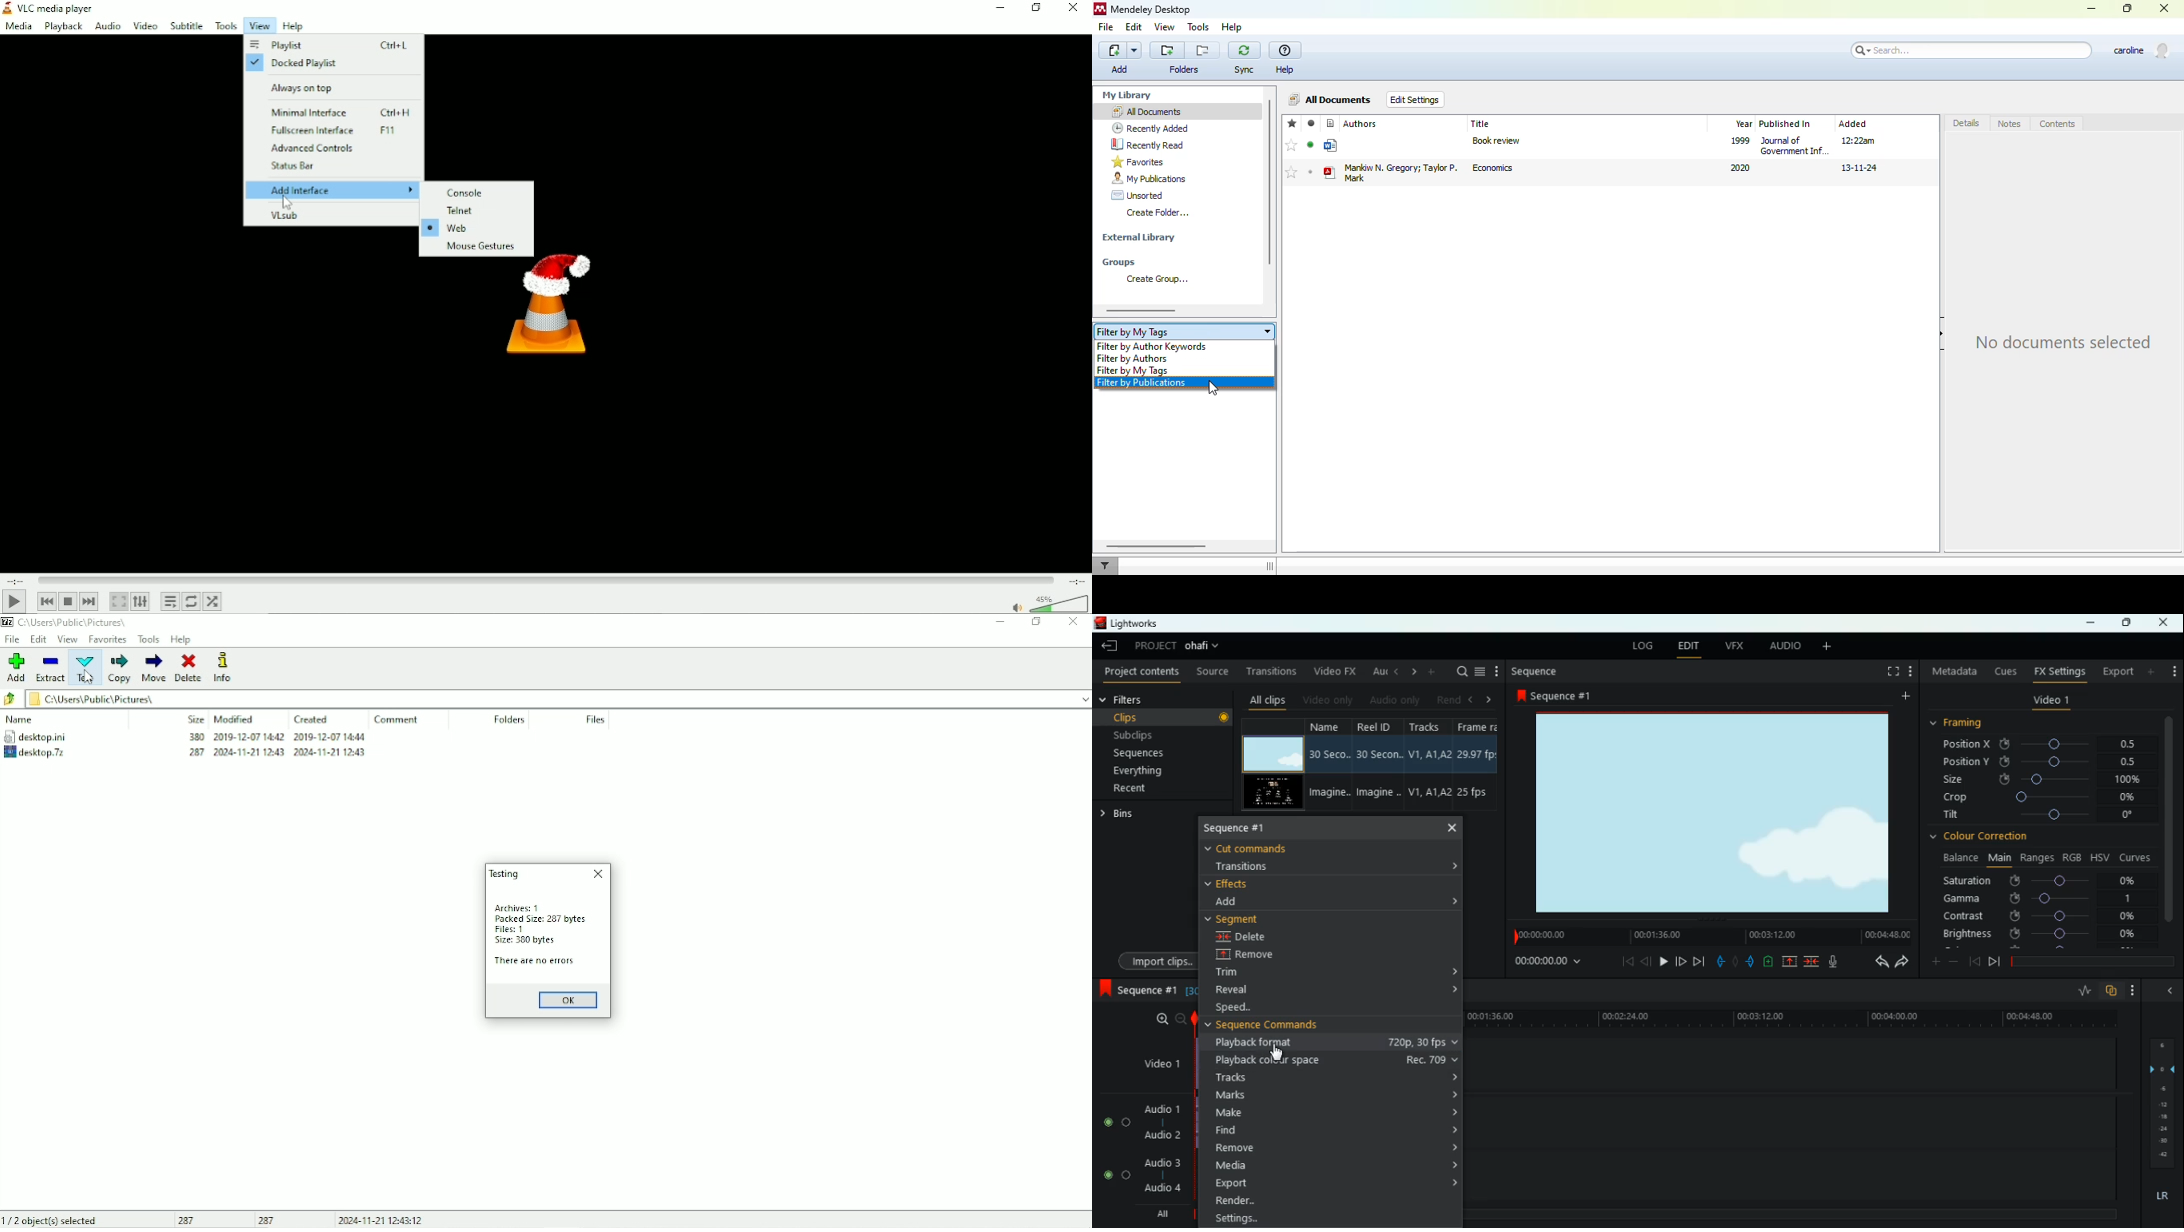  I want to click on cursor, so click(1214, 388).